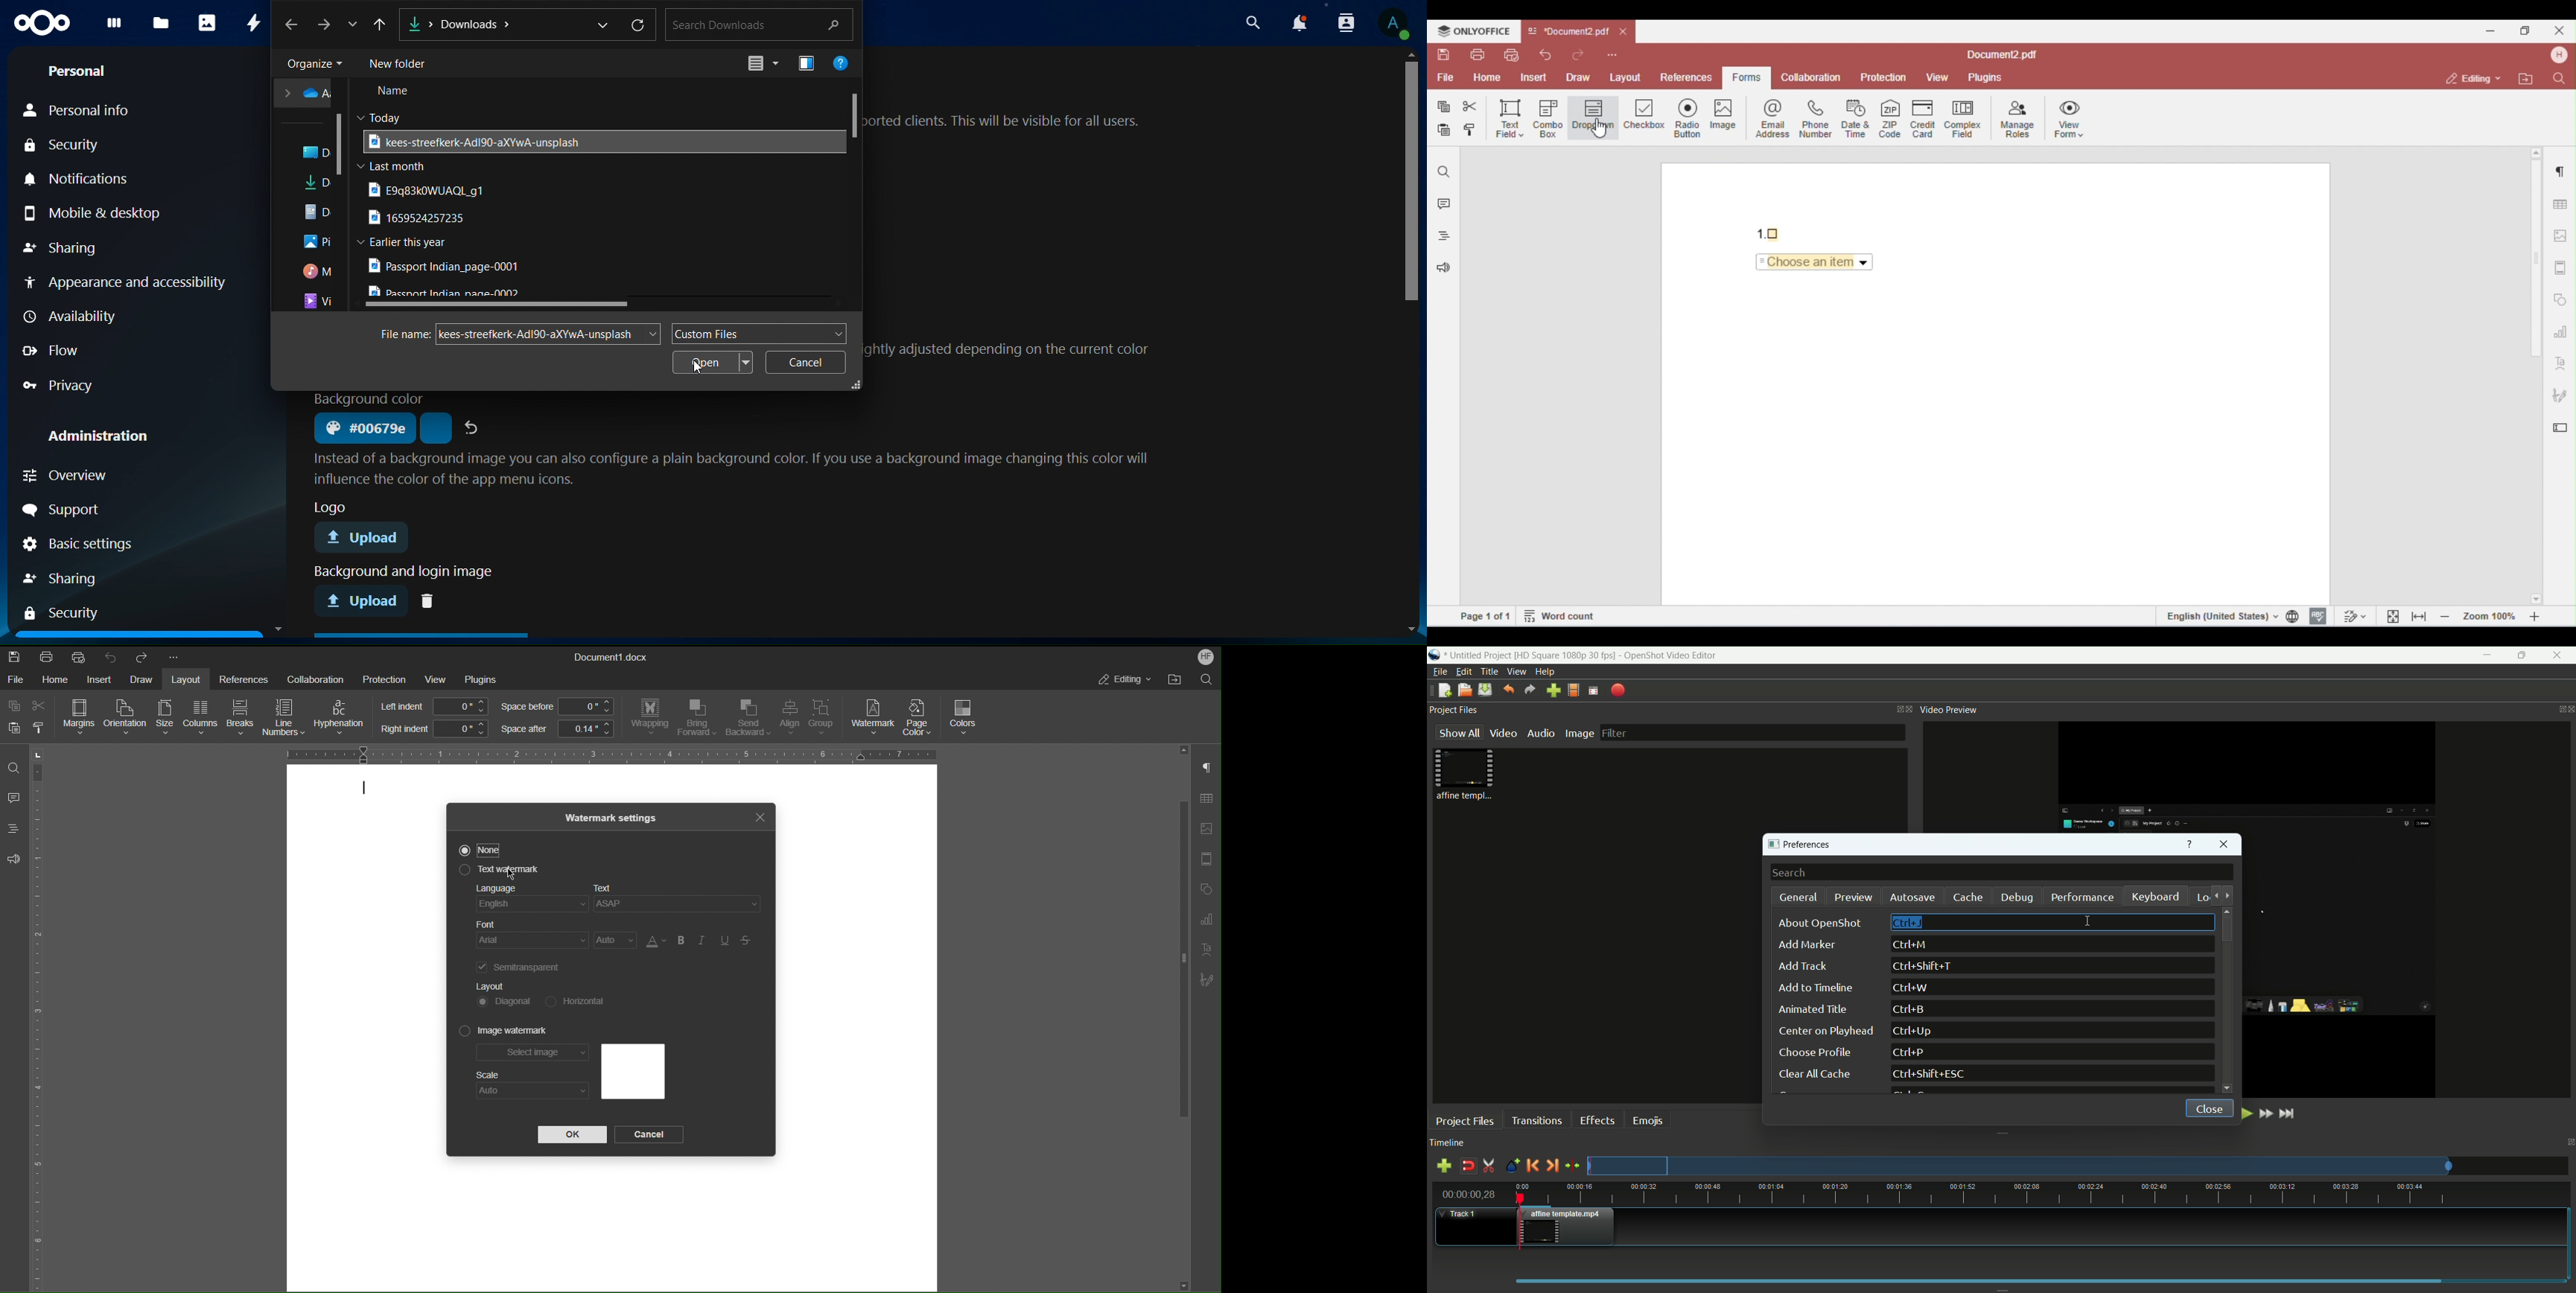 This screenshot has height=1316, width=2576. What do you see at coordinates (1206, 801) in the screenshot?
I see `Table` at bounding box center [1206, 801].